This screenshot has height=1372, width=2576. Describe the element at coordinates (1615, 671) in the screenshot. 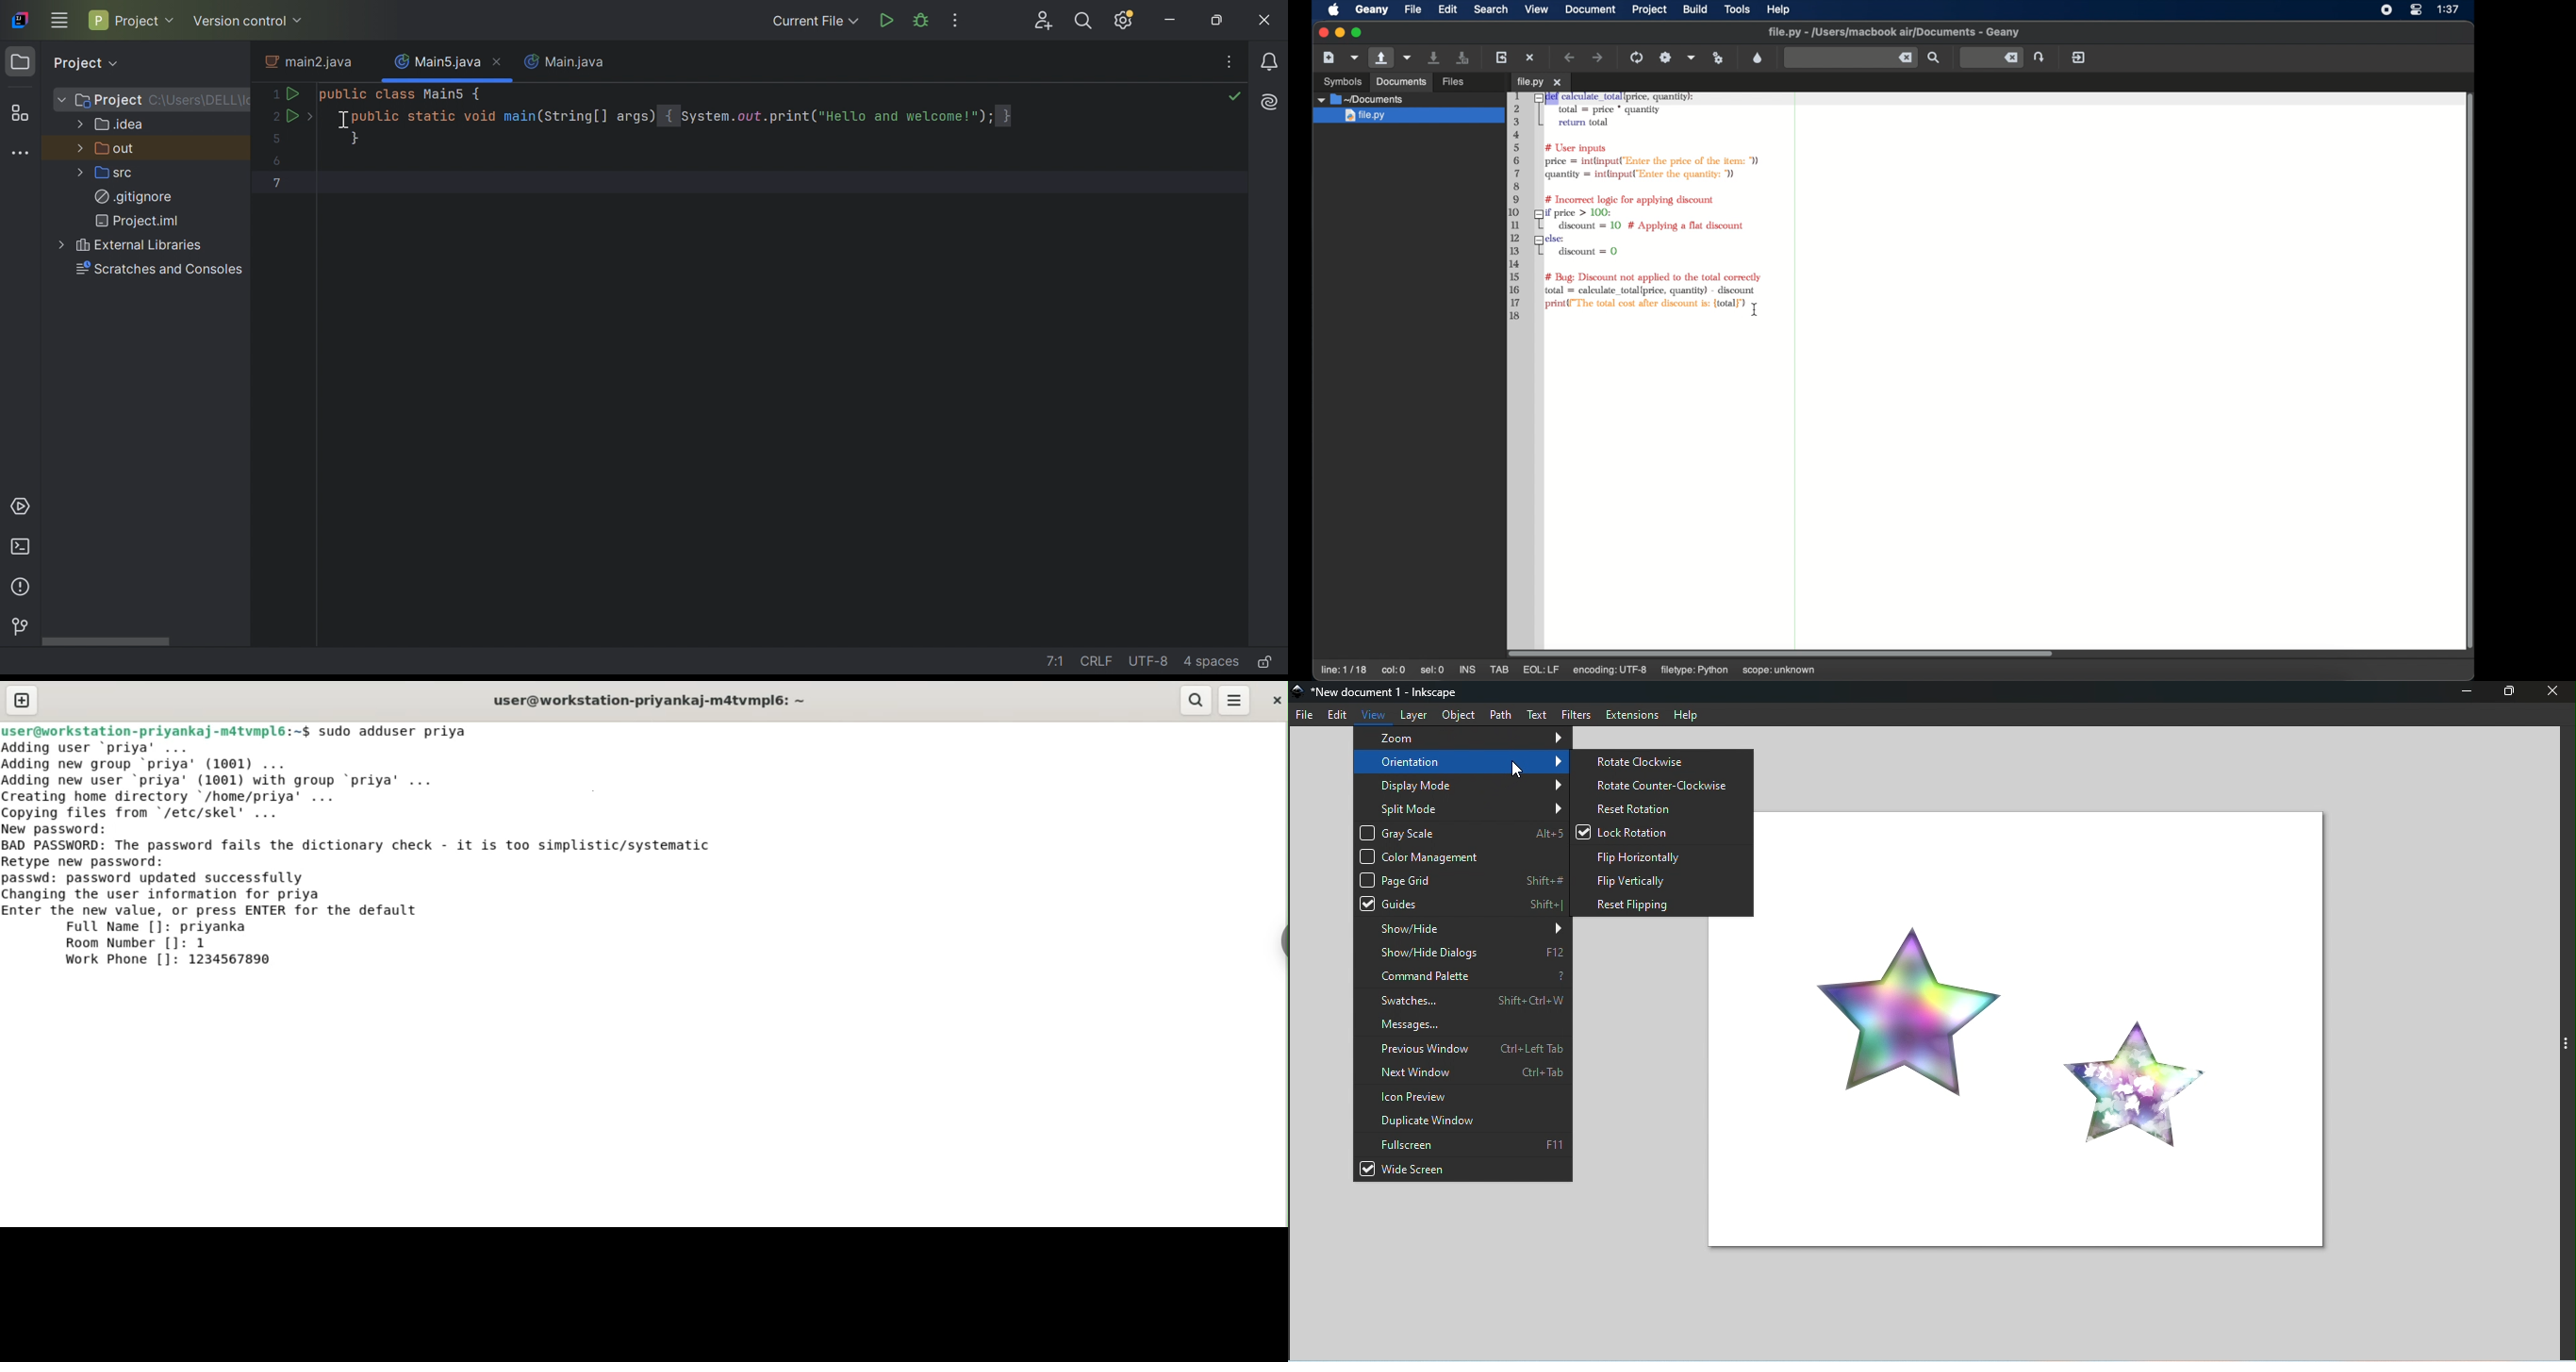

I see `encoding: utf-8` at that location.